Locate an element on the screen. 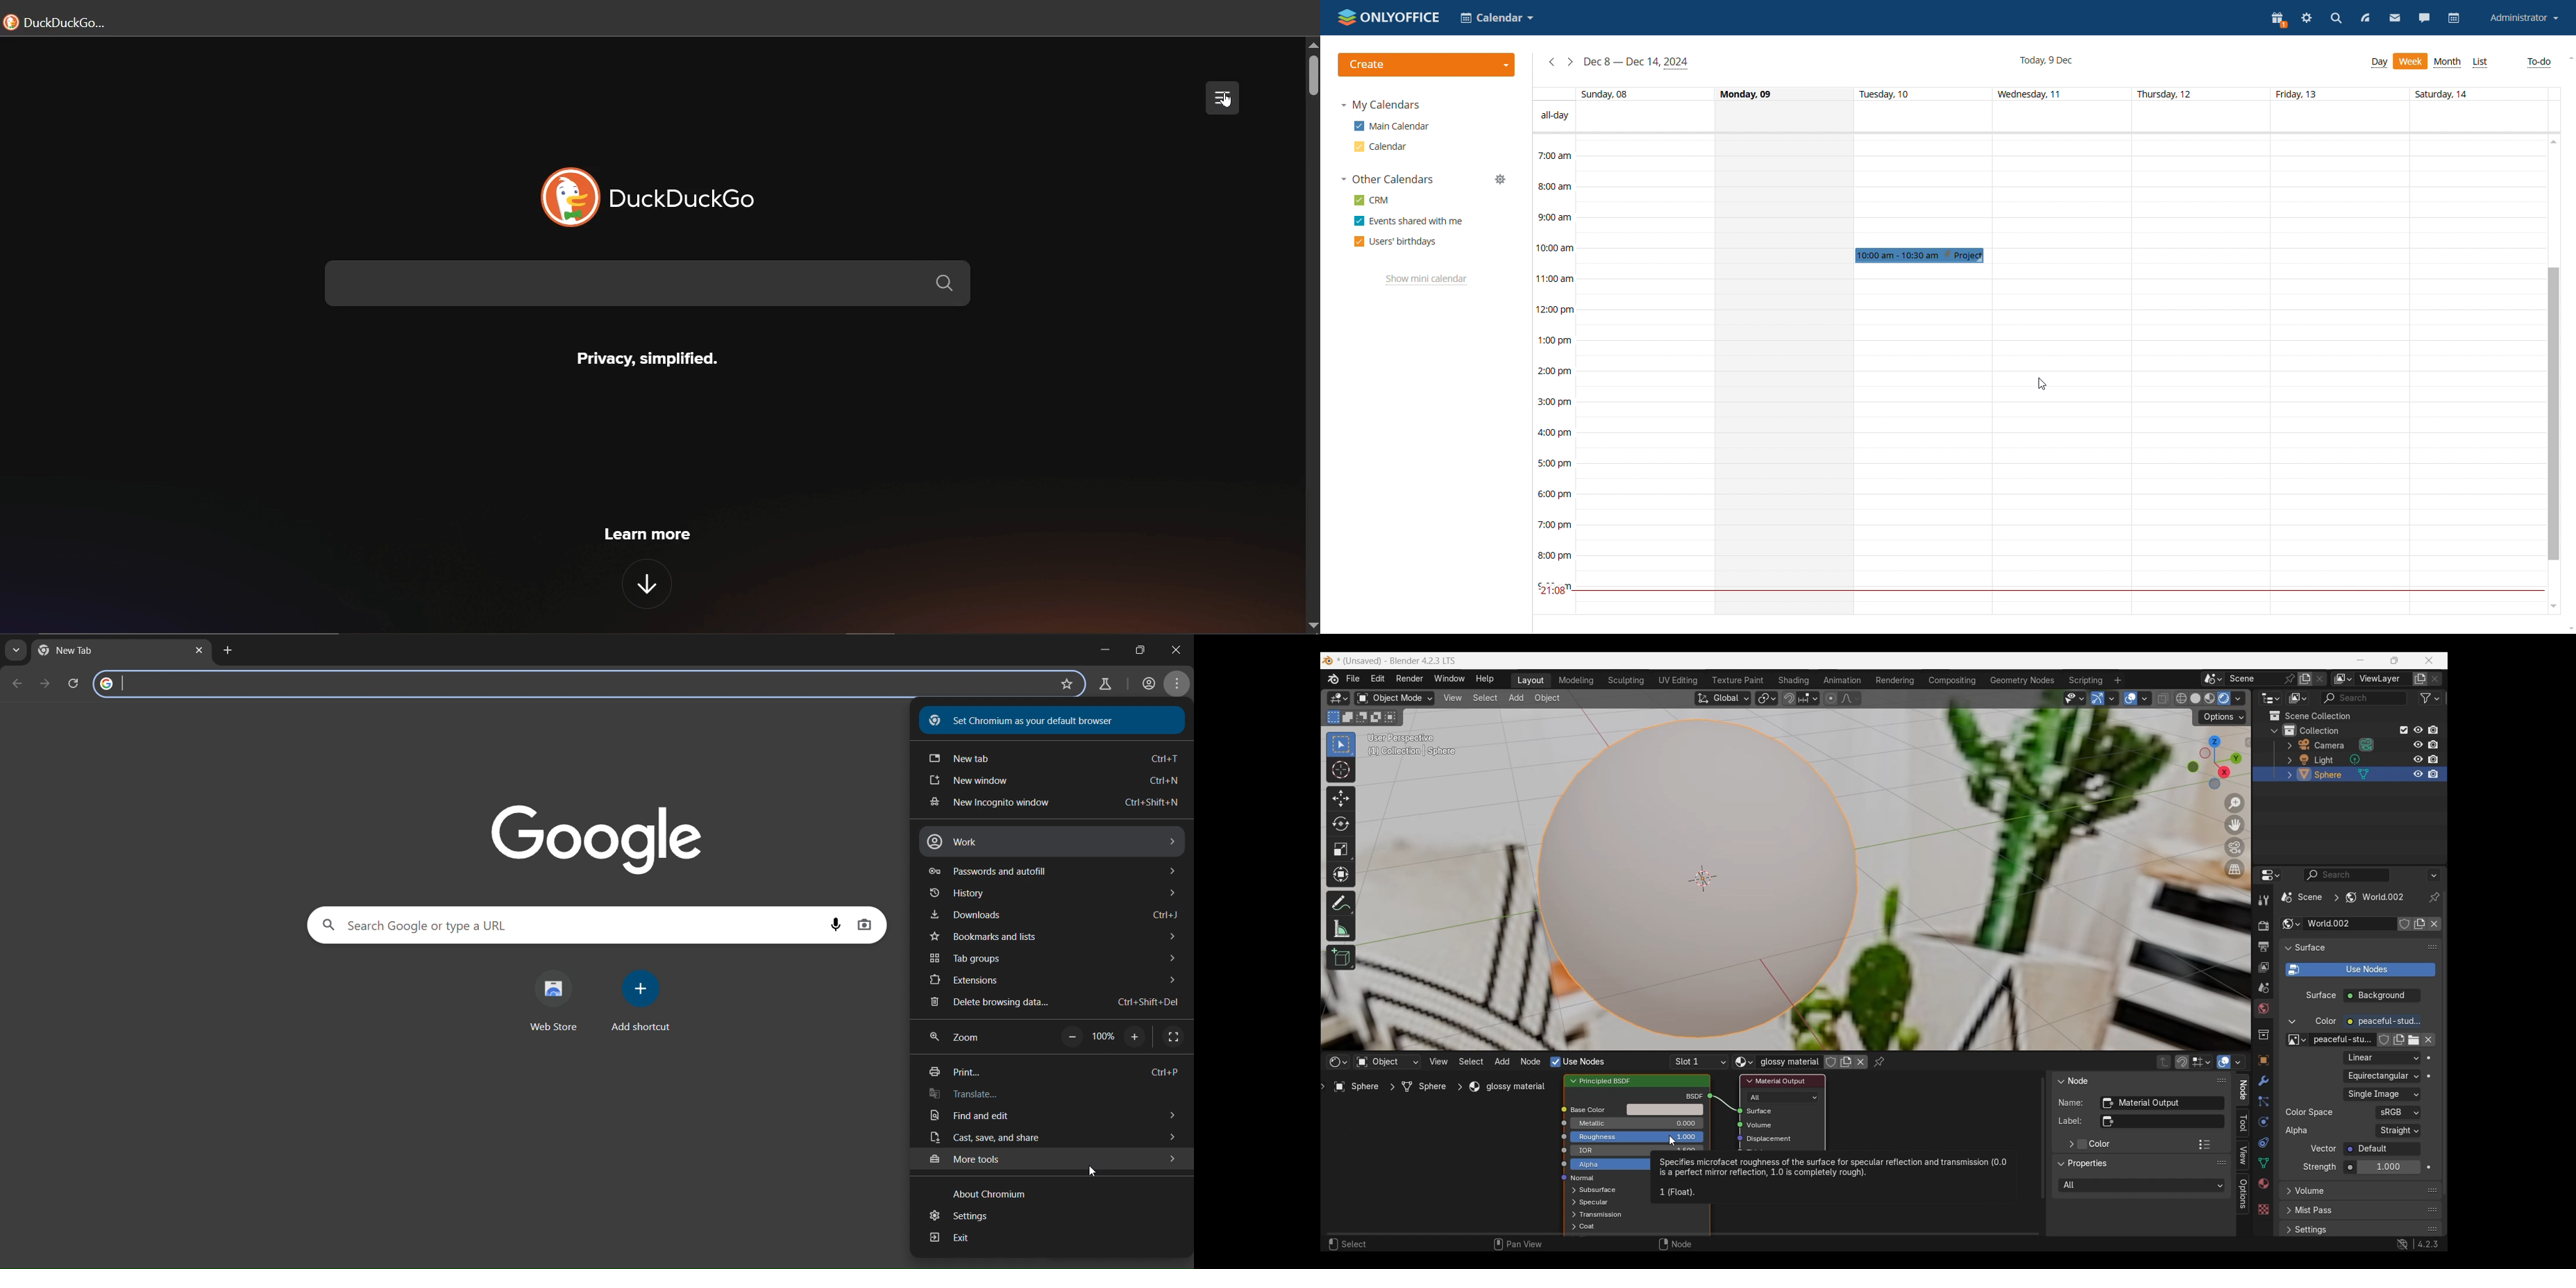 Image resolution: width=2576 pixels, height=1288 pixels. Animation workspace is located at coordinates (1844, 680).